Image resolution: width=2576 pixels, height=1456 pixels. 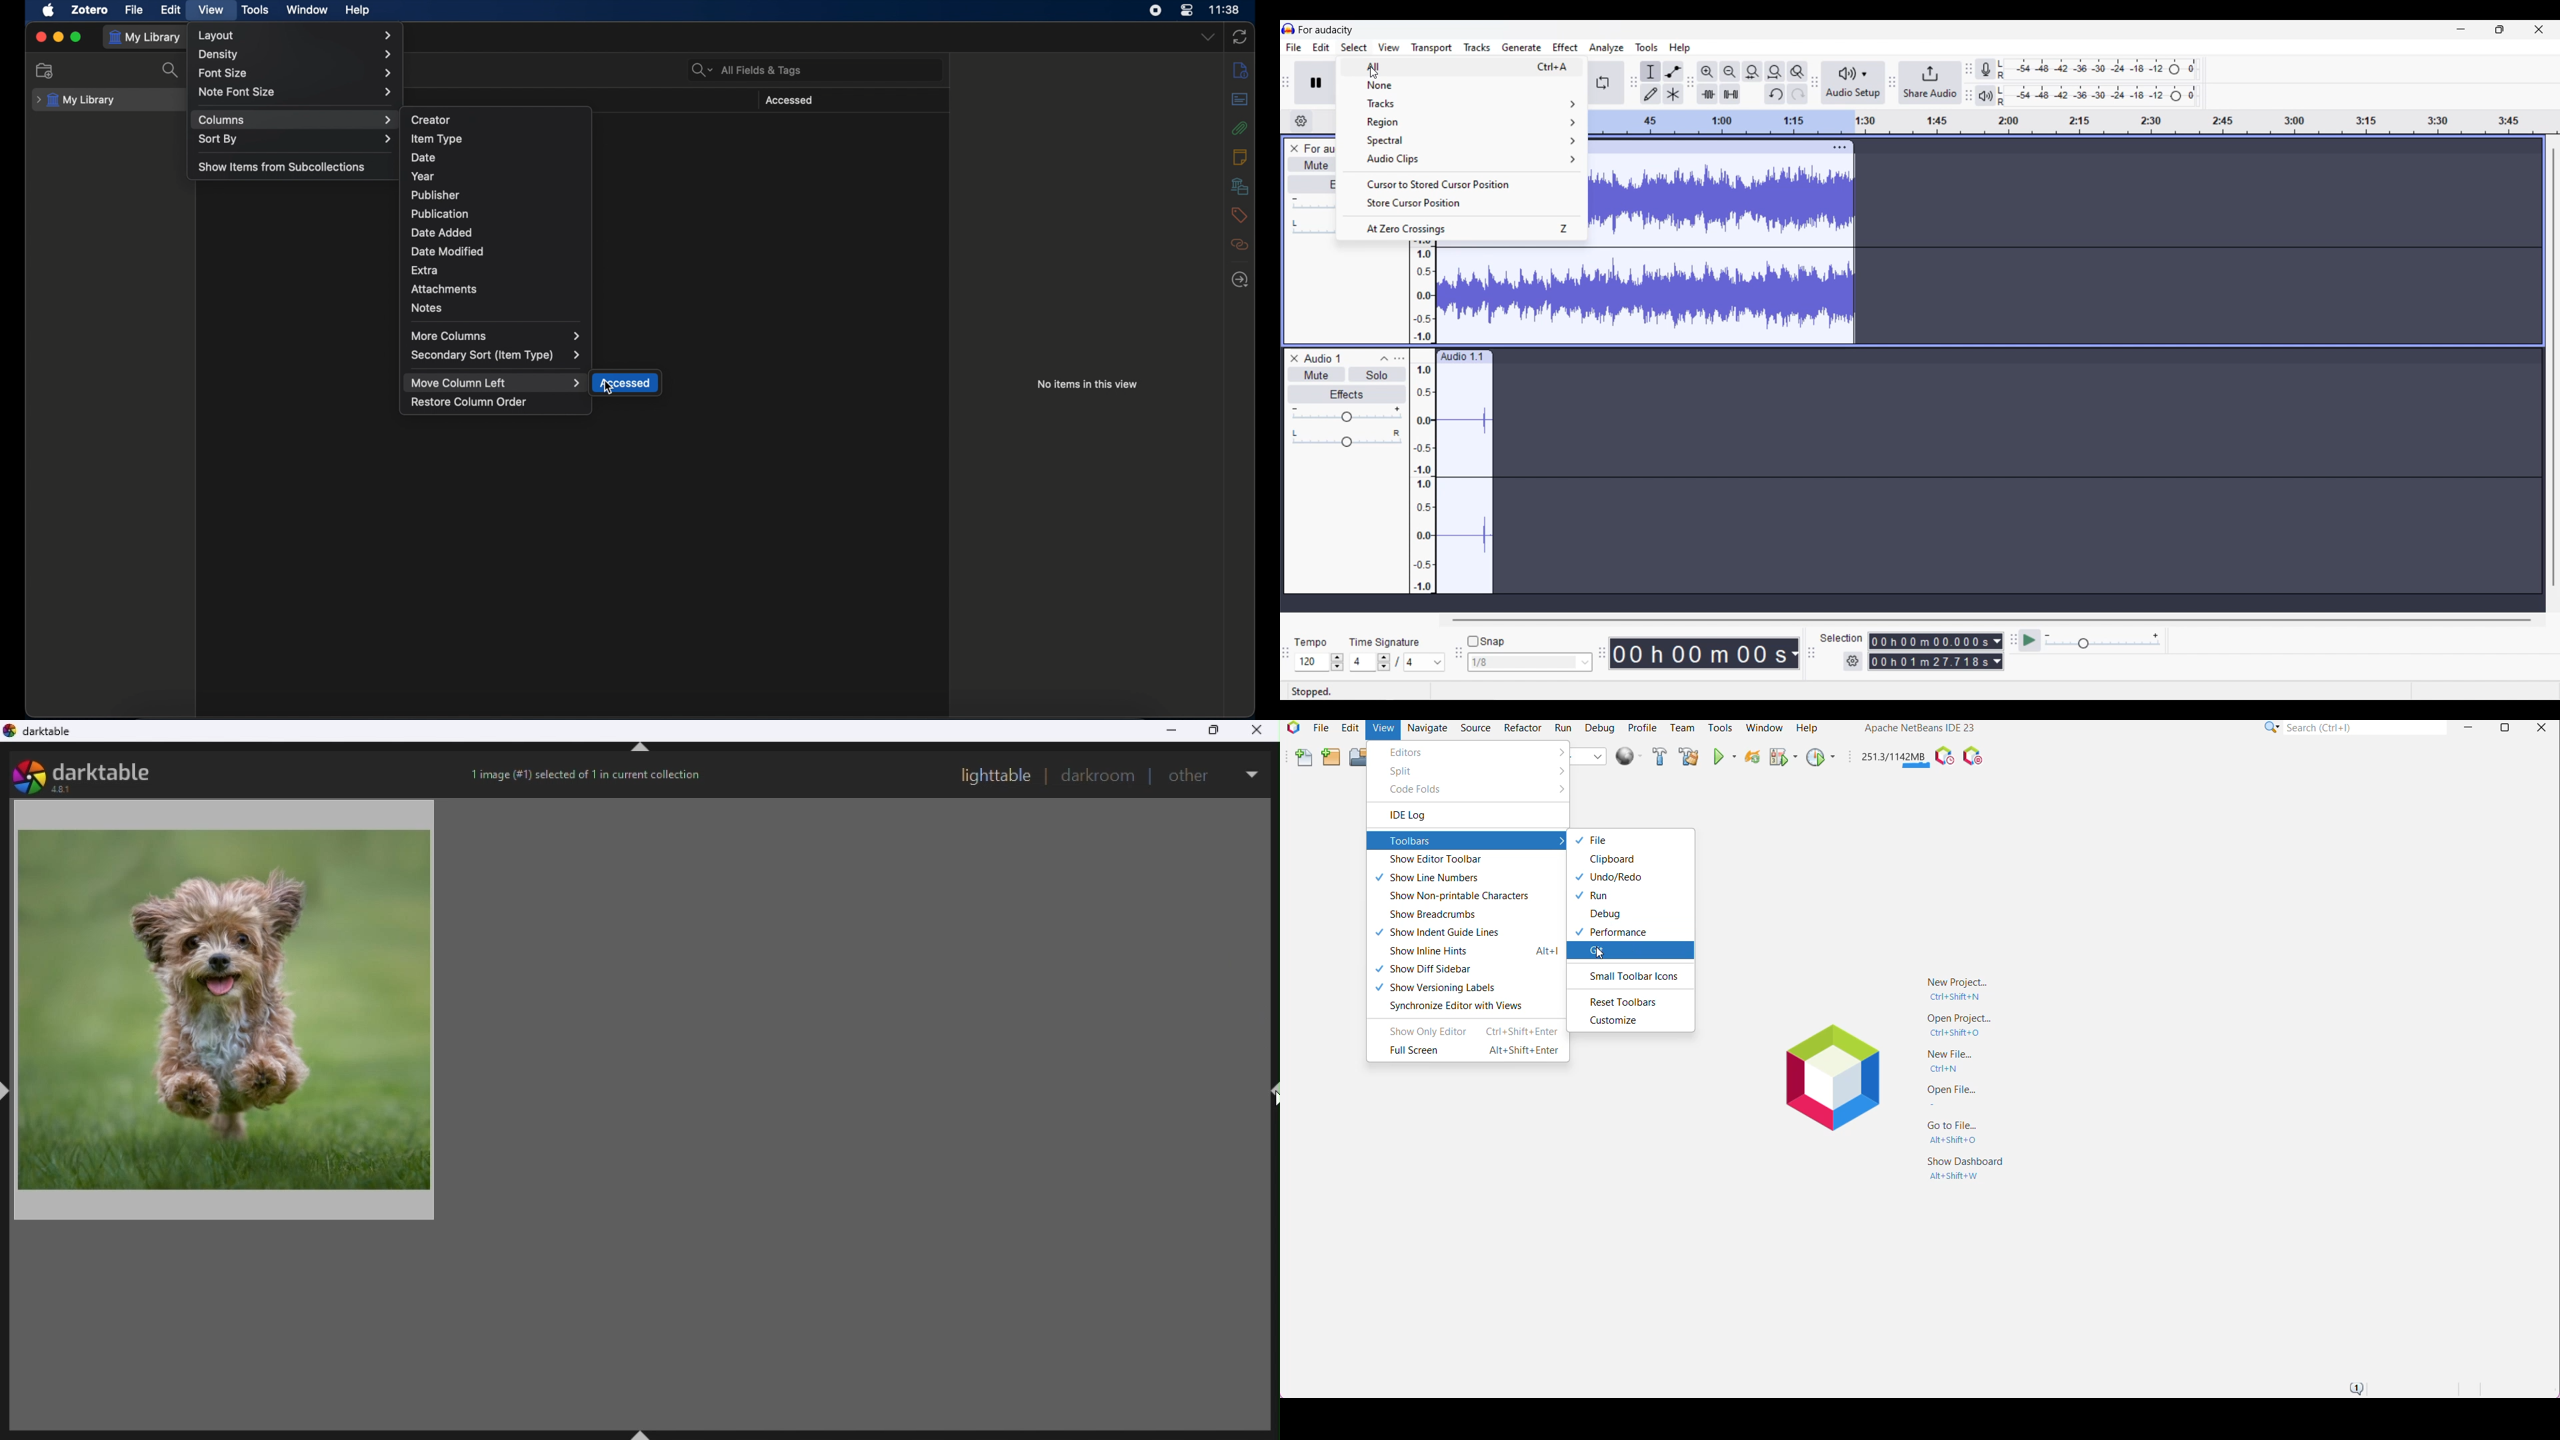 I want to click on related, so click(x=1239, y=245).